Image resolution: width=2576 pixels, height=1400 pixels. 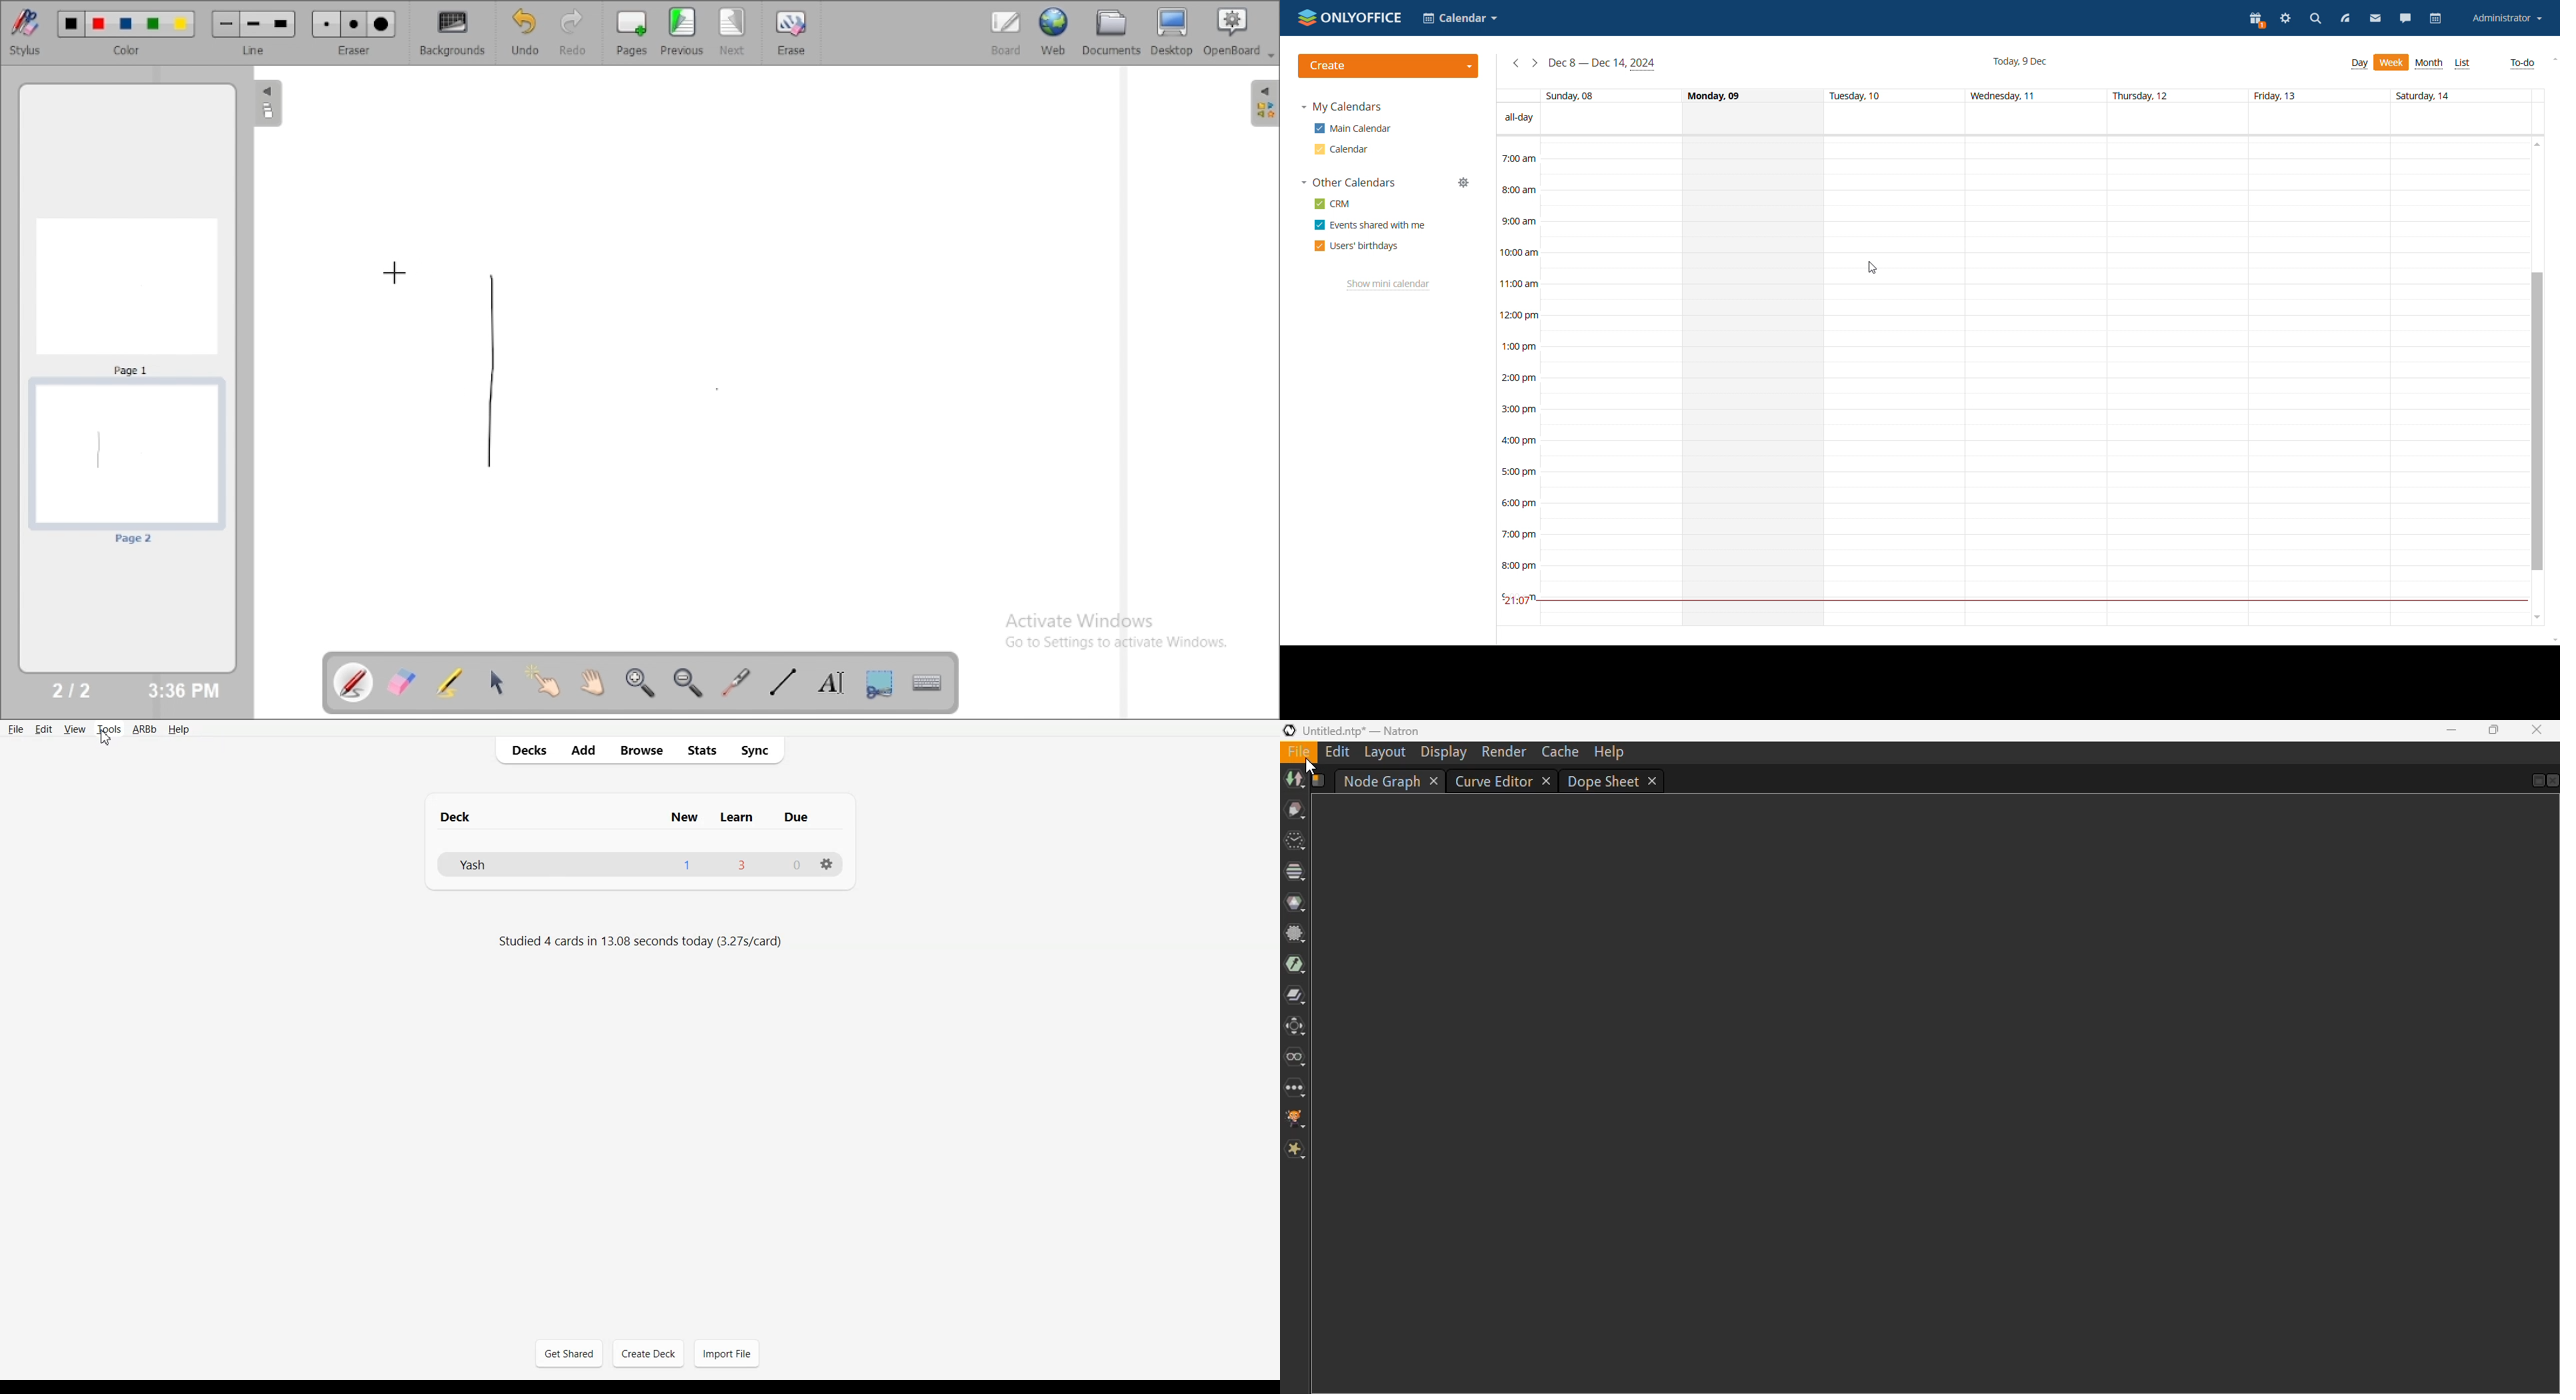 What do you see at coordinates (545, 681) in the screenshot?
I see `interact with items` at bounding box center [545, 681].